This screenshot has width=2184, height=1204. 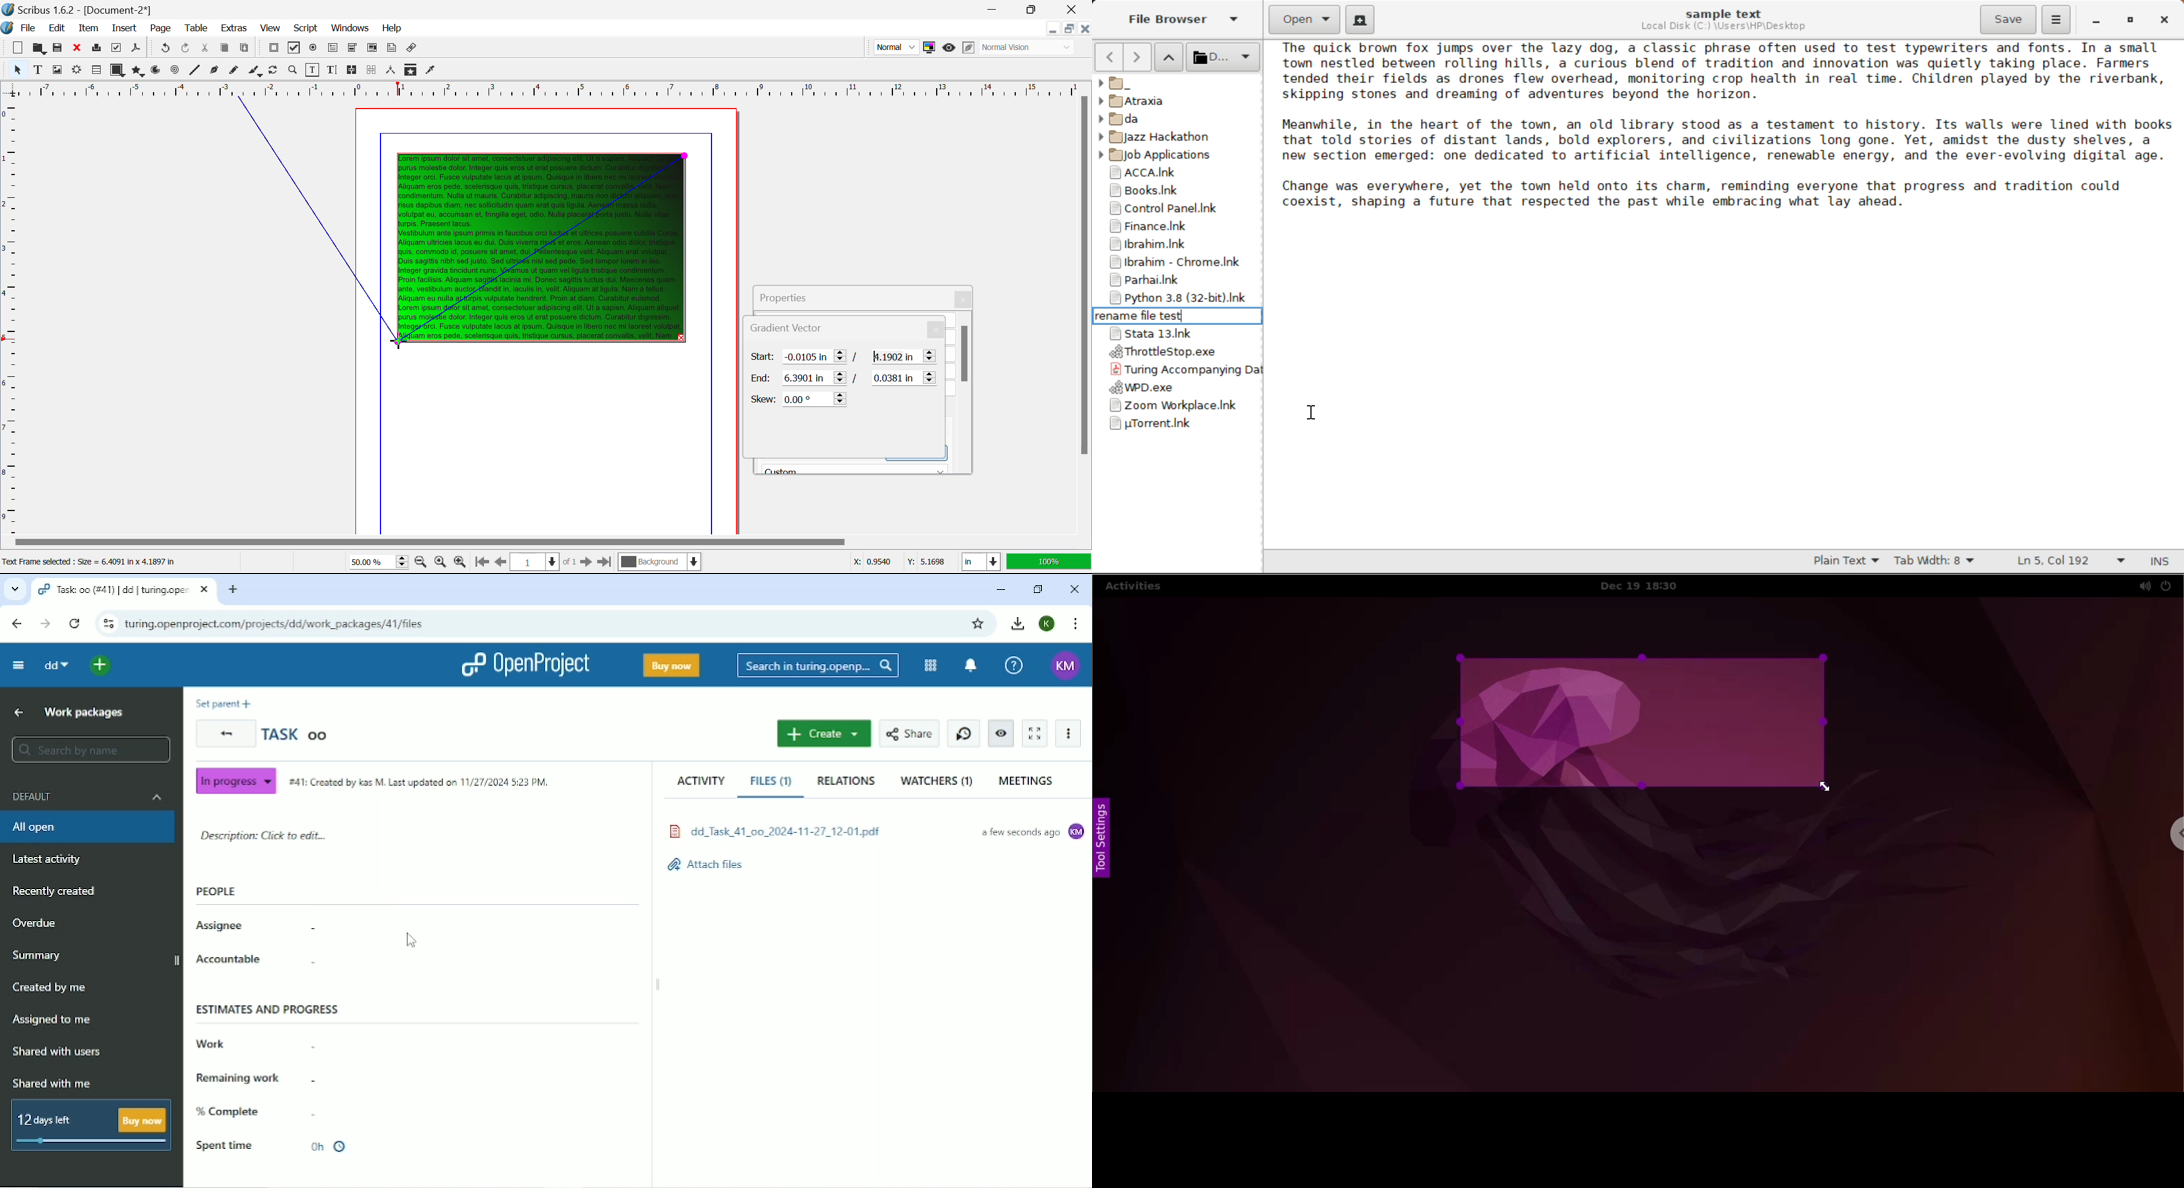 I want to click on Work, so click(x=213, y=1043).